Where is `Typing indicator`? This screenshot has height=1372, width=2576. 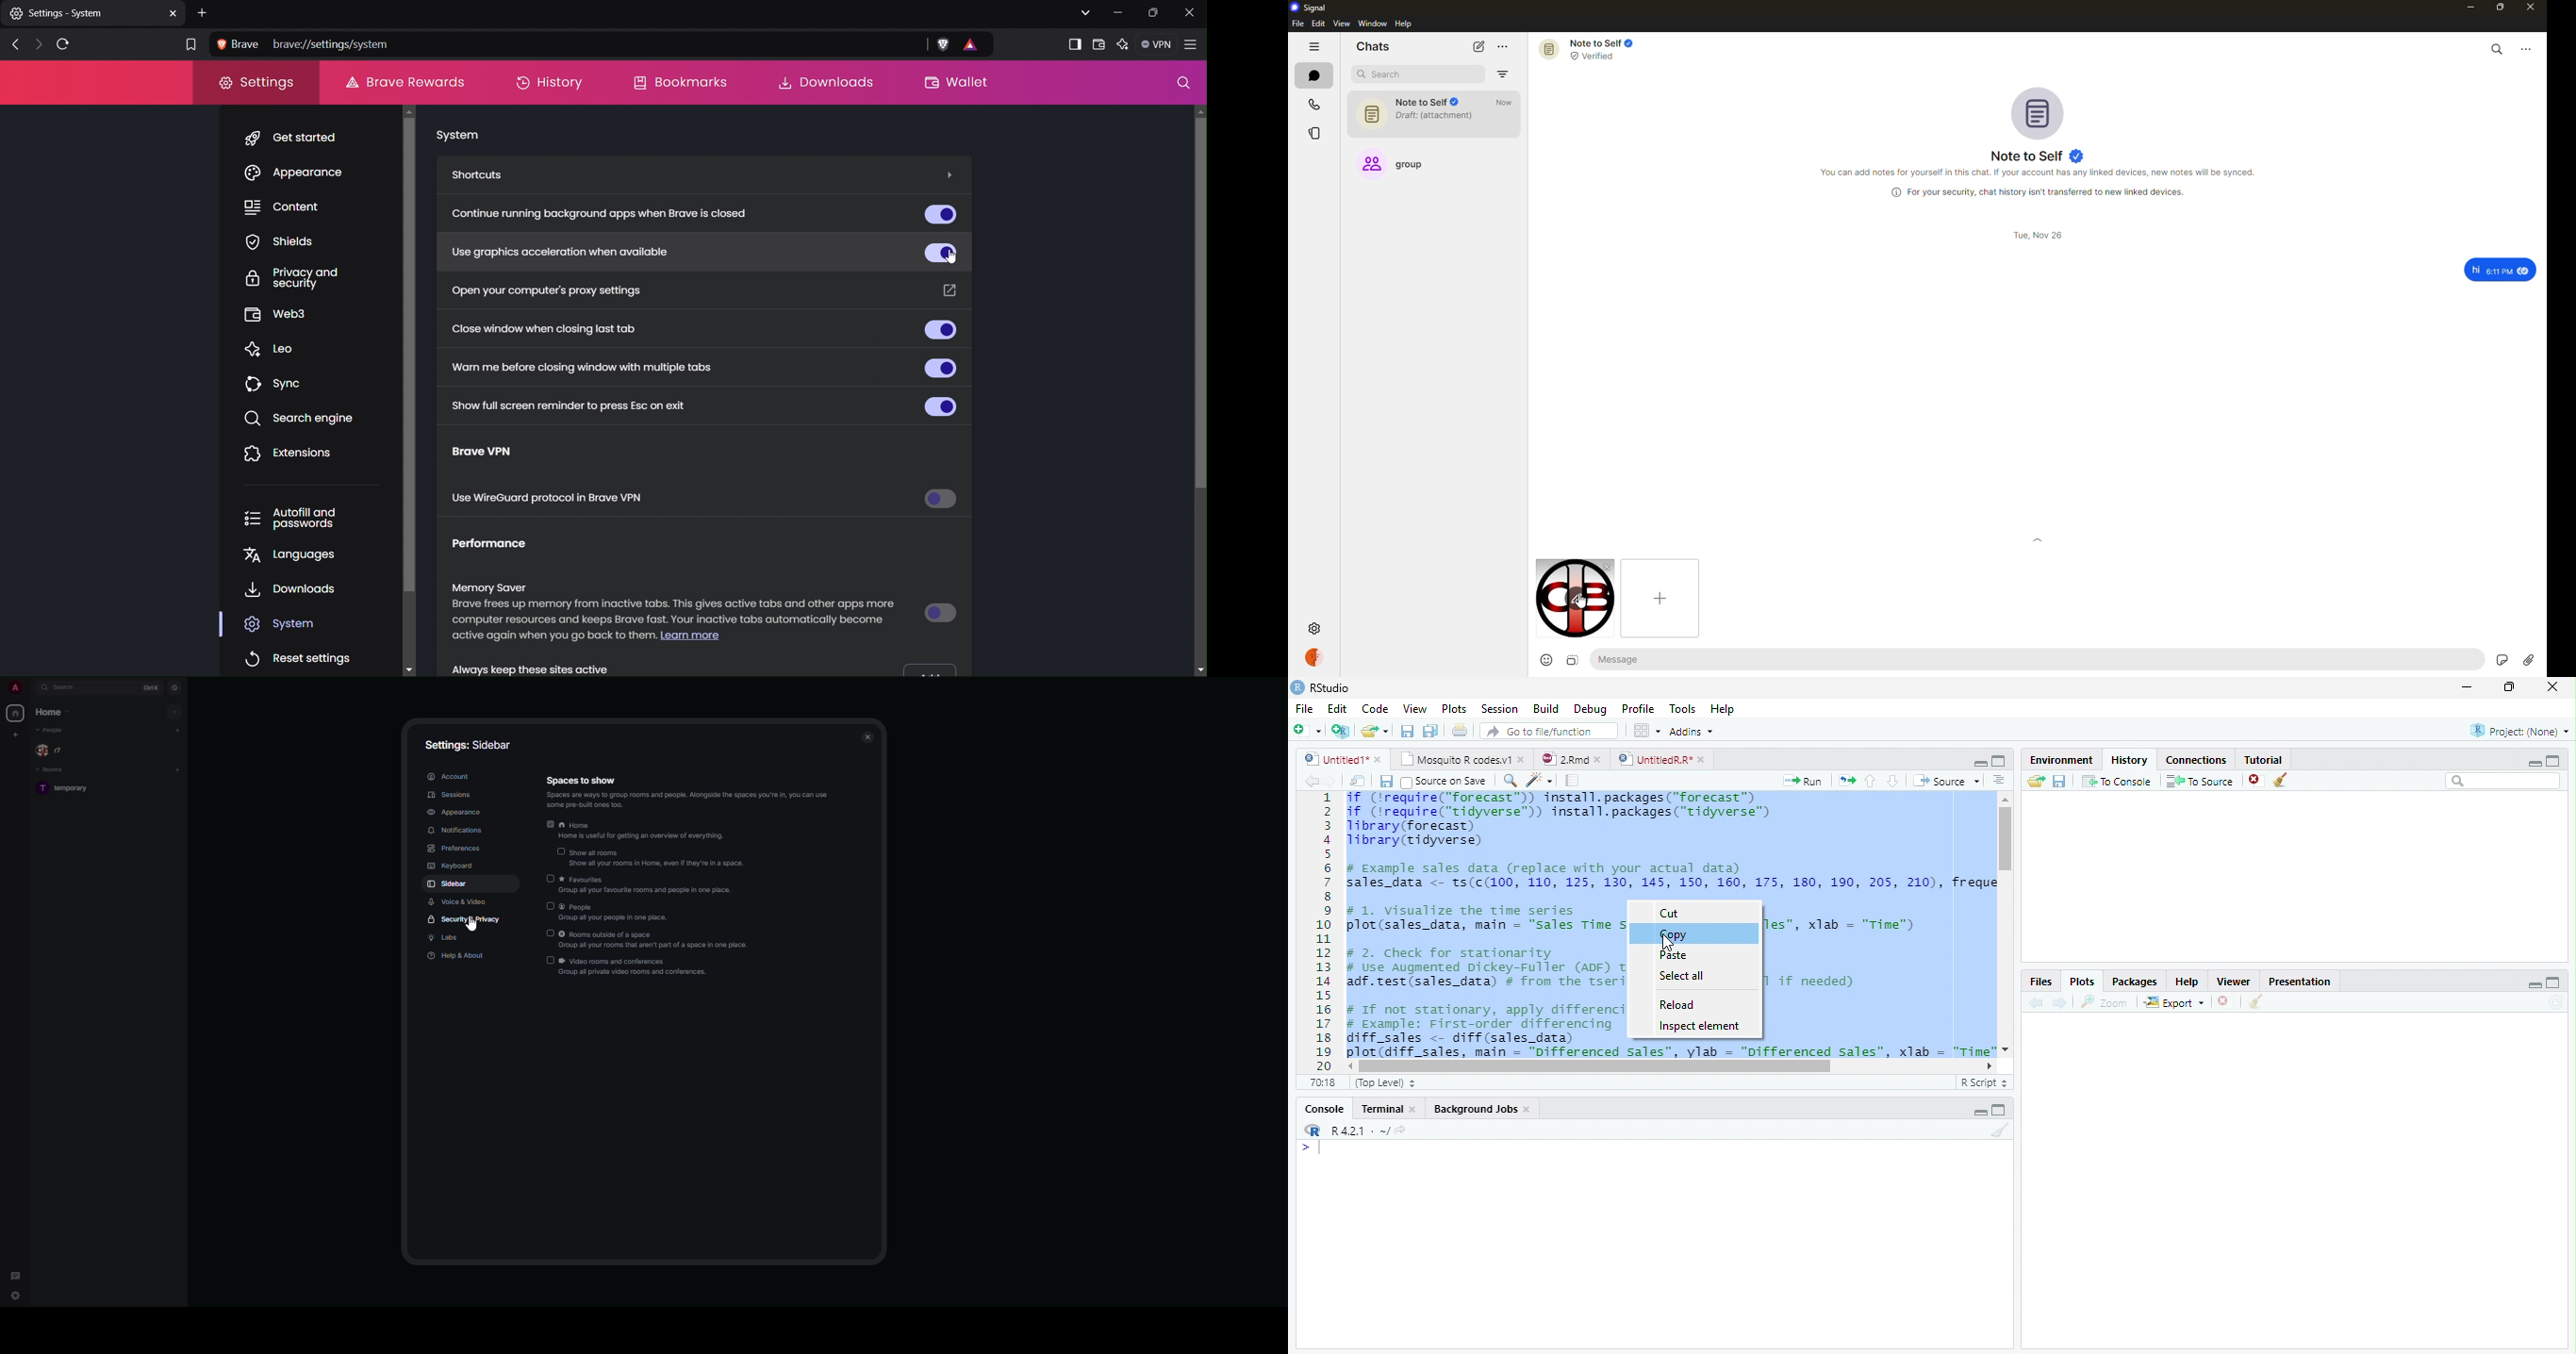 Typing indicator is located at coordinates (1314, 1150).